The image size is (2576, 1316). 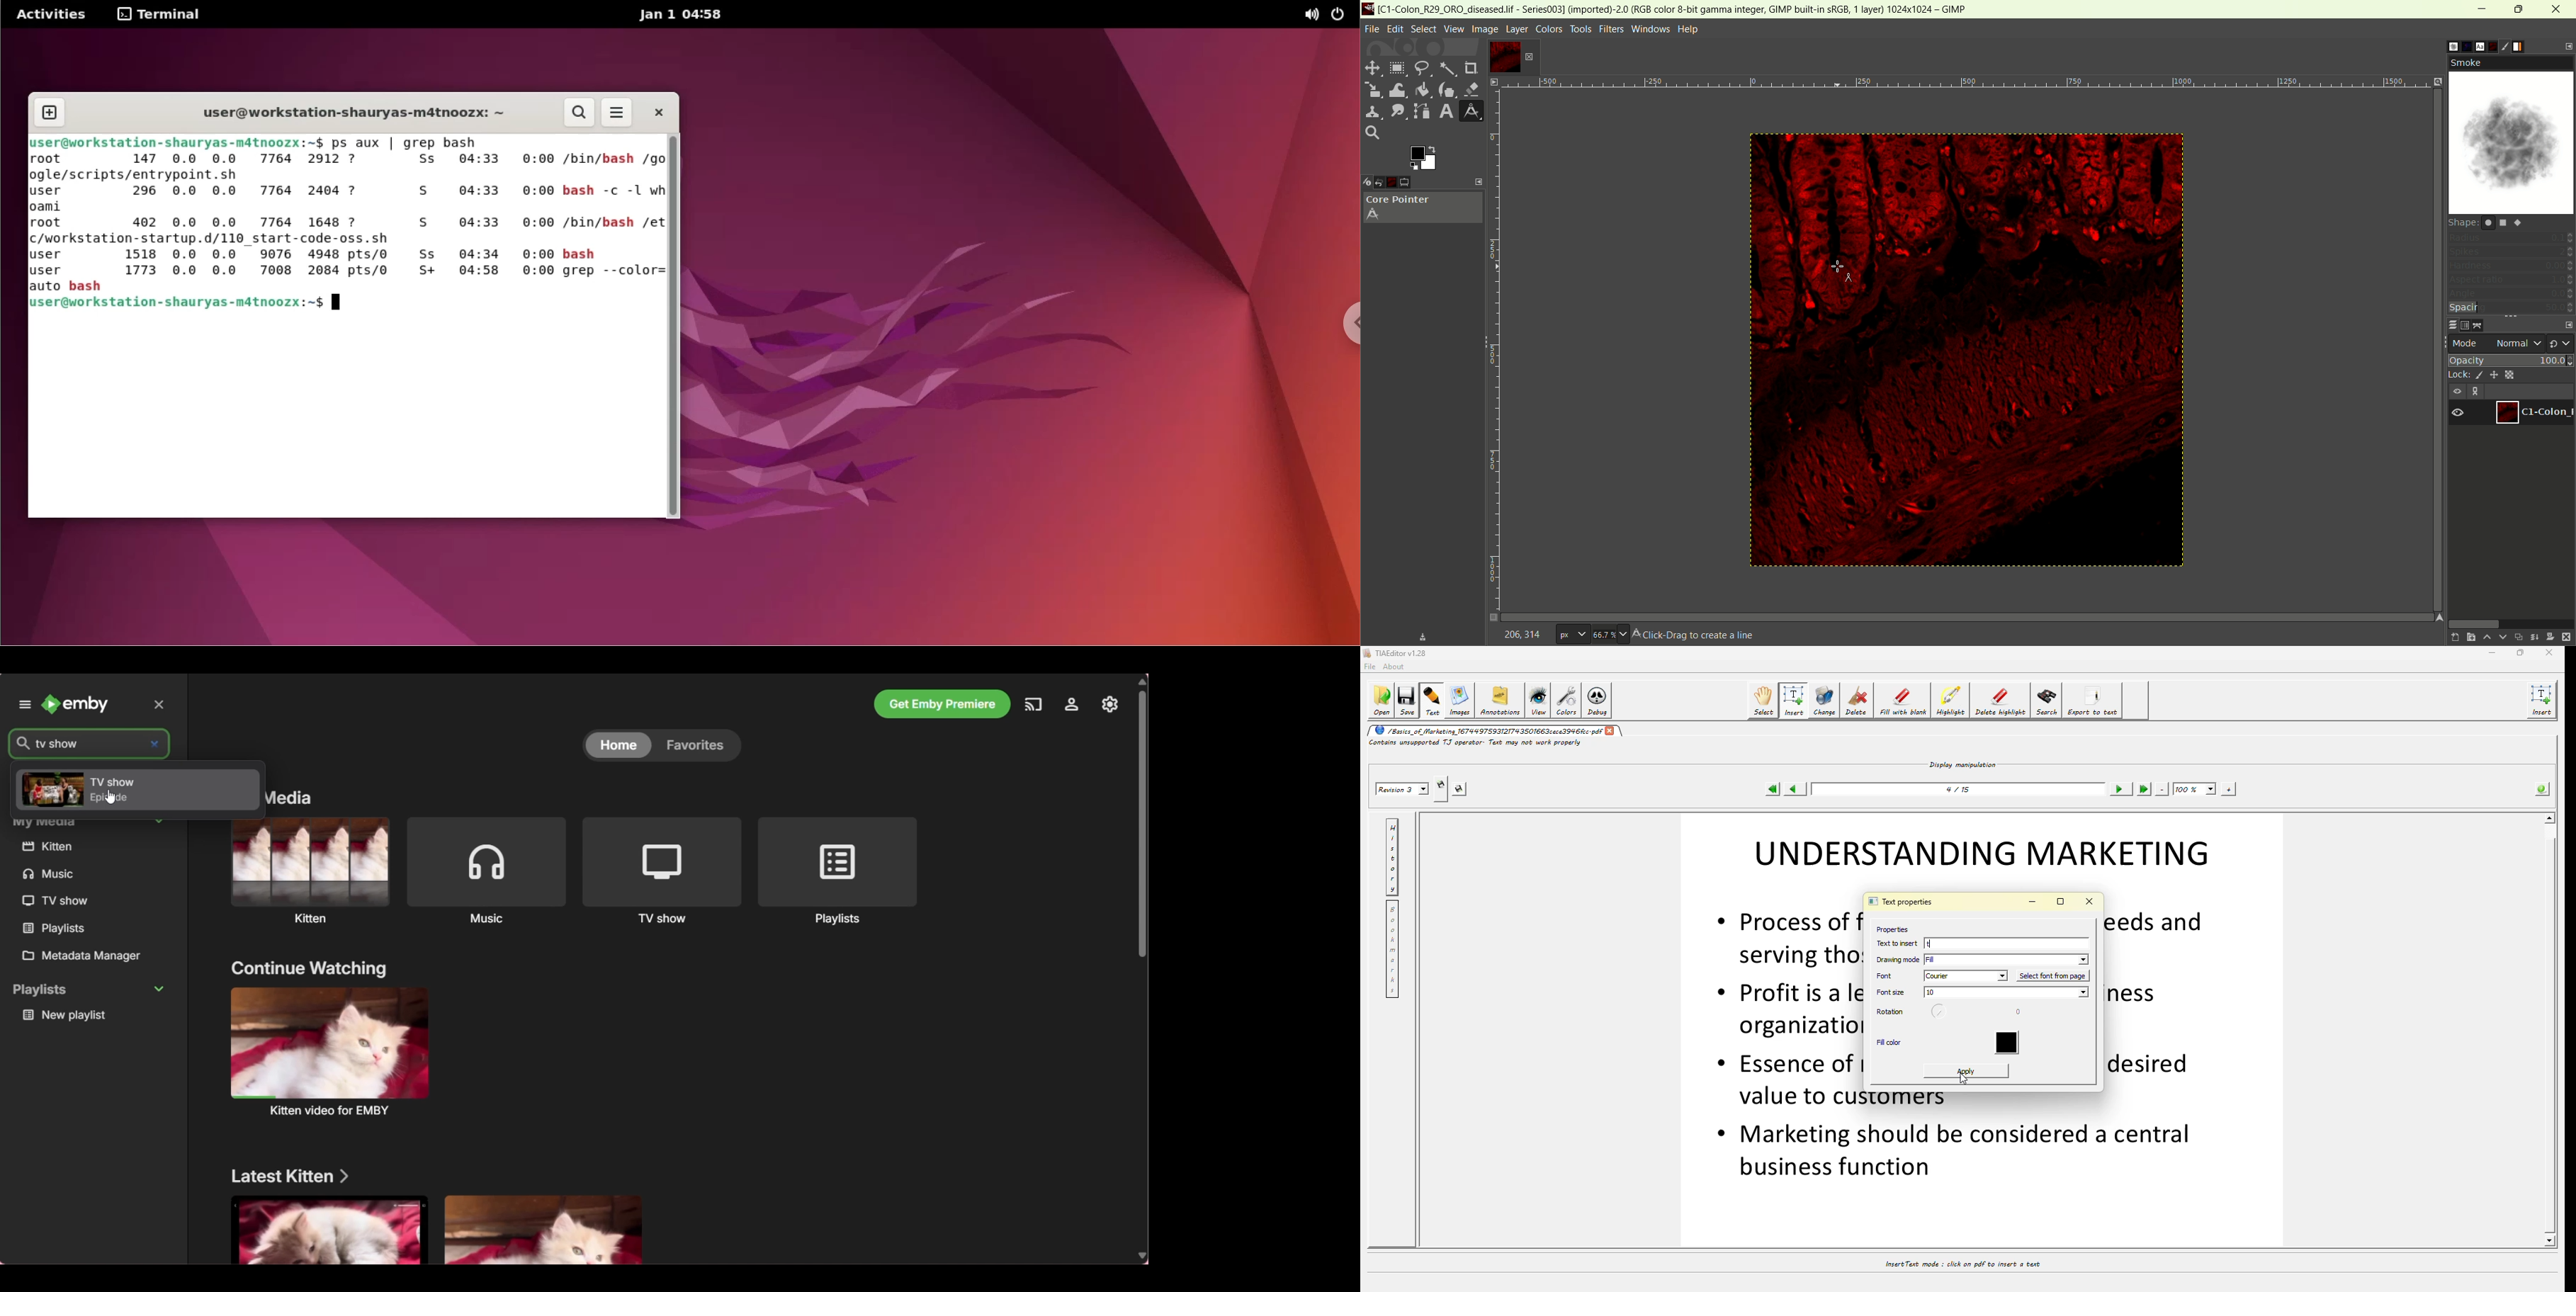 What do you see at coordinates (1423, 209) in the screenshot?
I see `core pointer` at bounding box center [1423, 209].